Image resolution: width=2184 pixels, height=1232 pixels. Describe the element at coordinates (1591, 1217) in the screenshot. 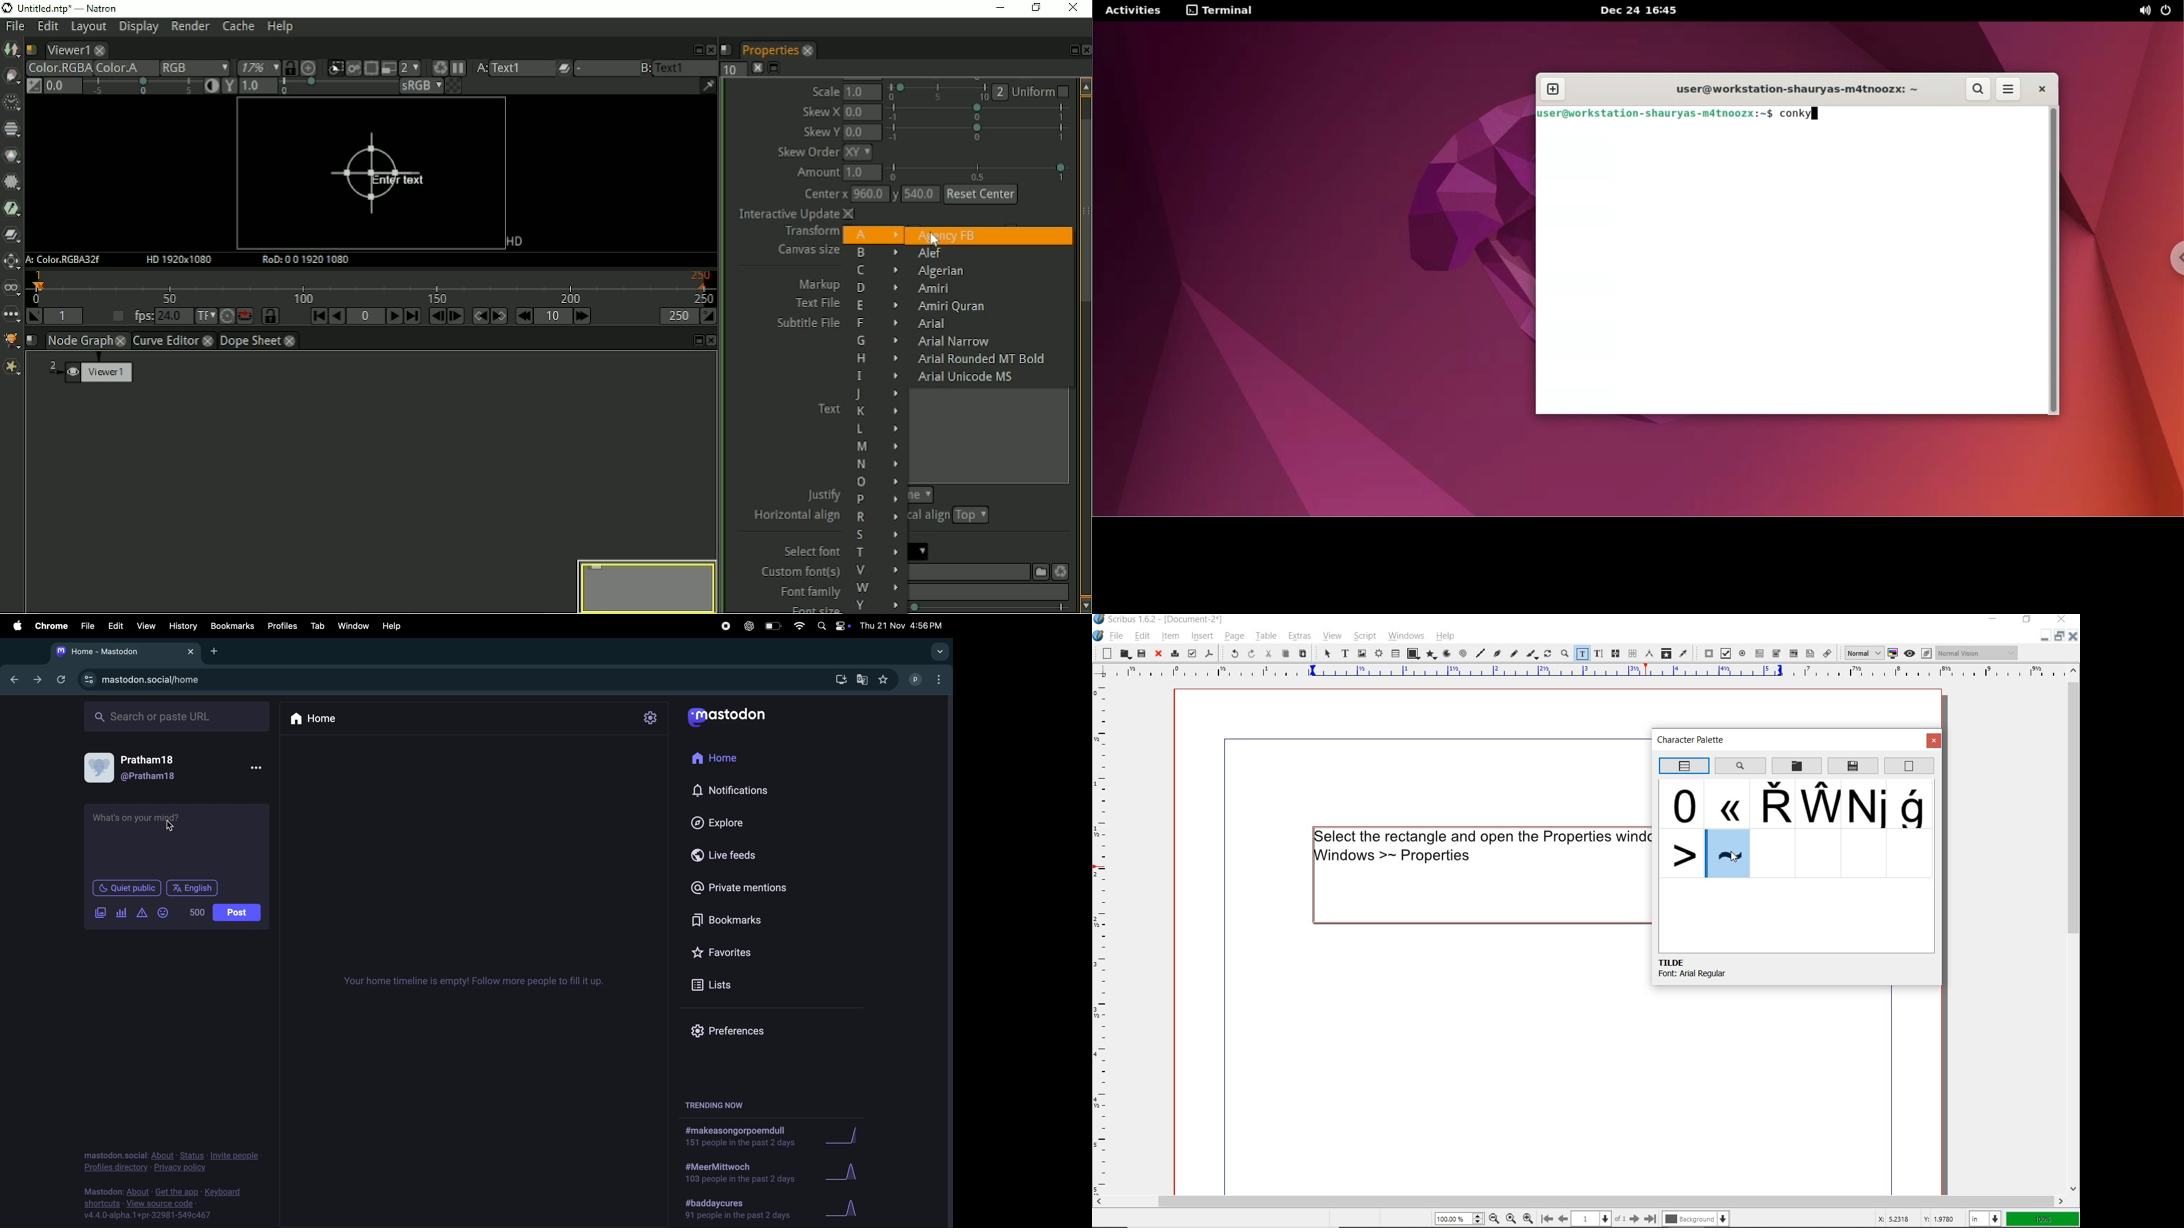

I see `1` at that location.